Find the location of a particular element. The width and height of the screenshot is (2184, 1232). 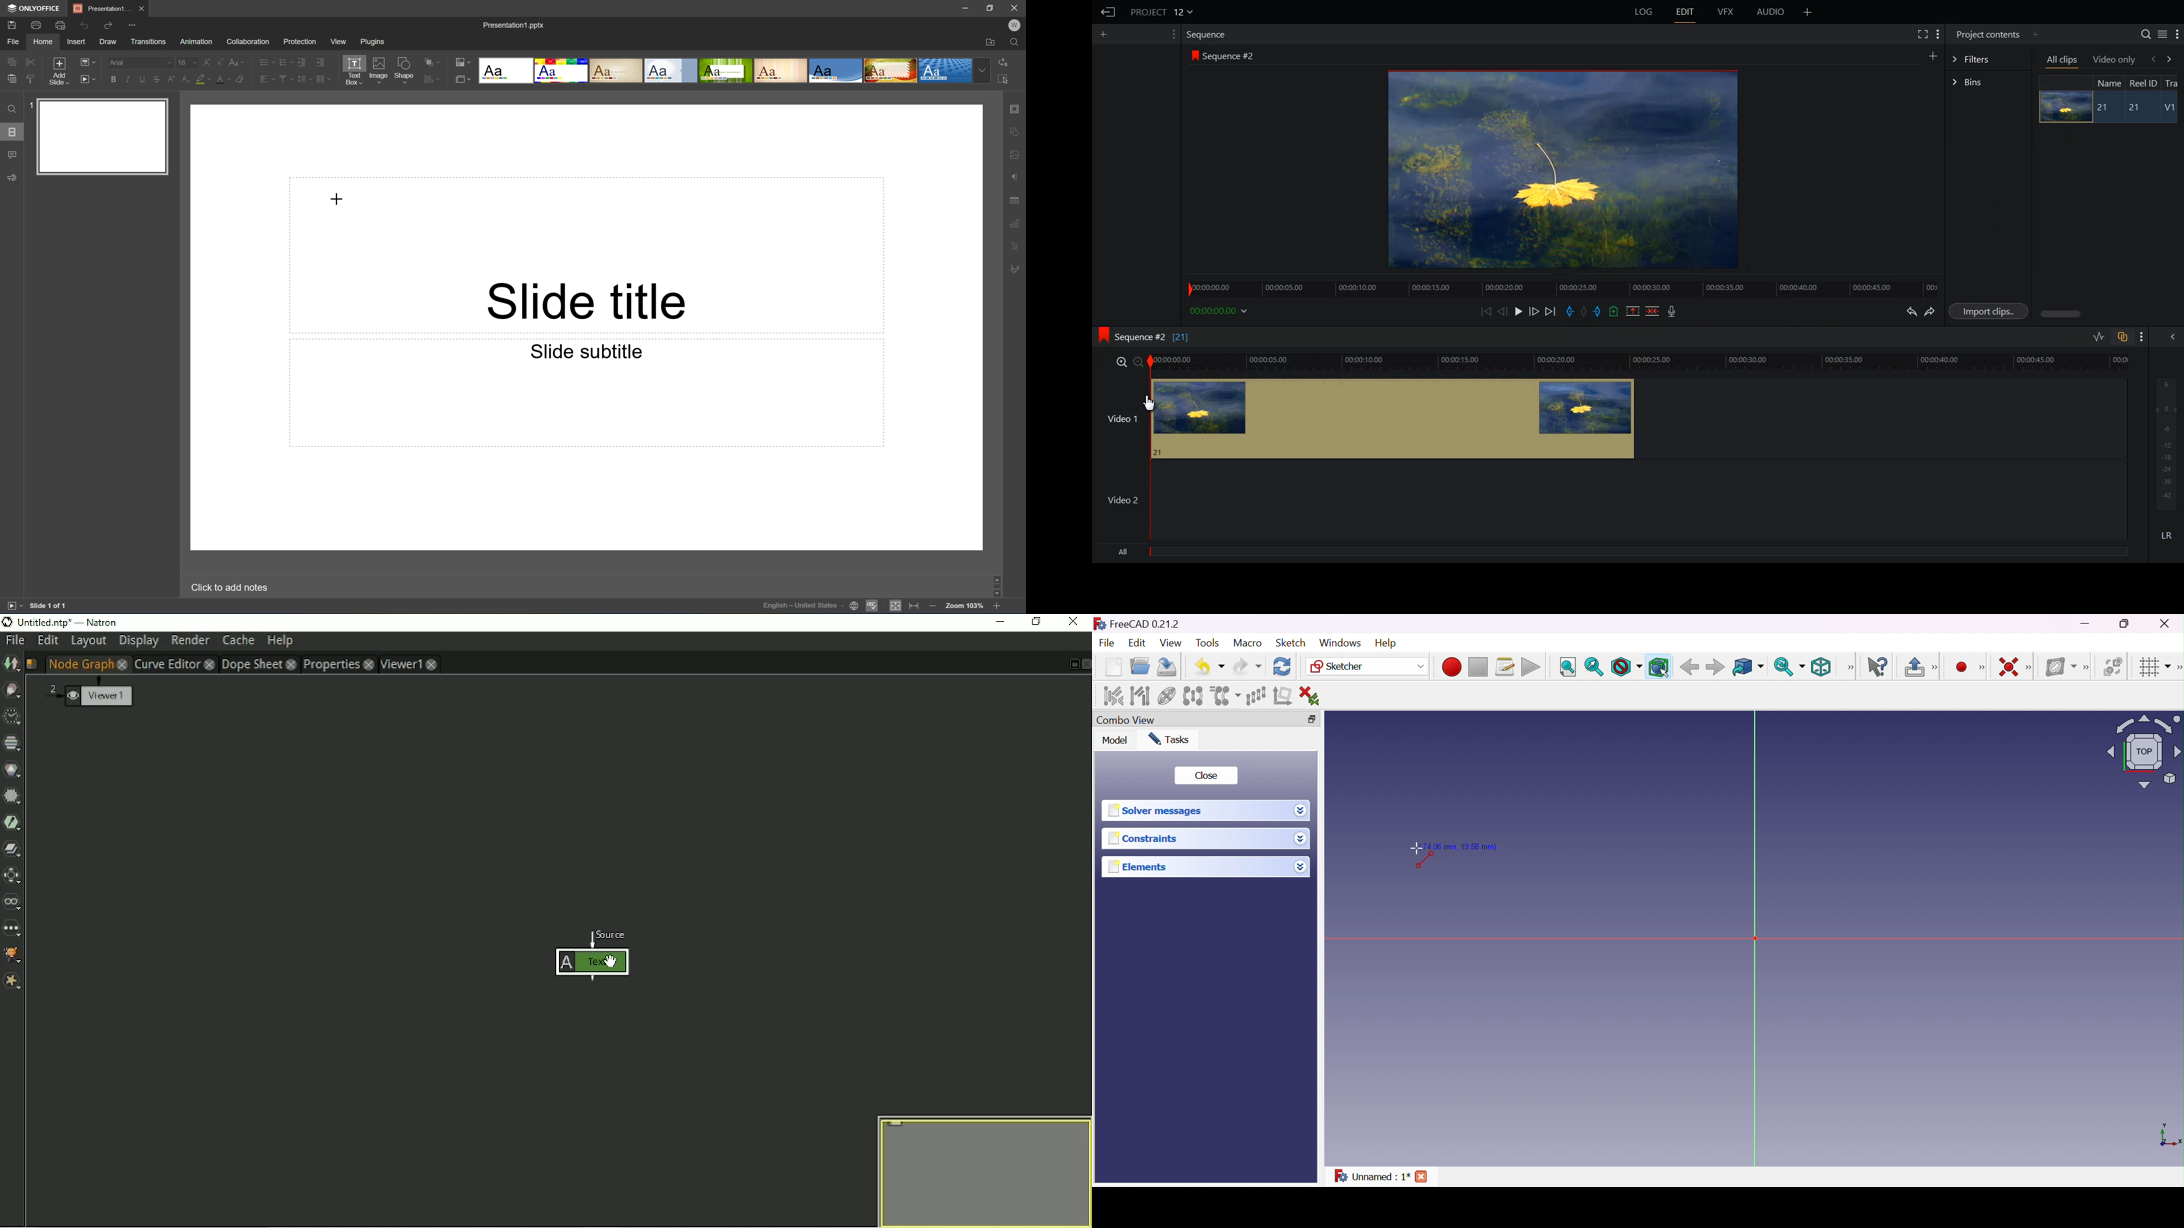

Fit all is located at coordinates (1567, 667).